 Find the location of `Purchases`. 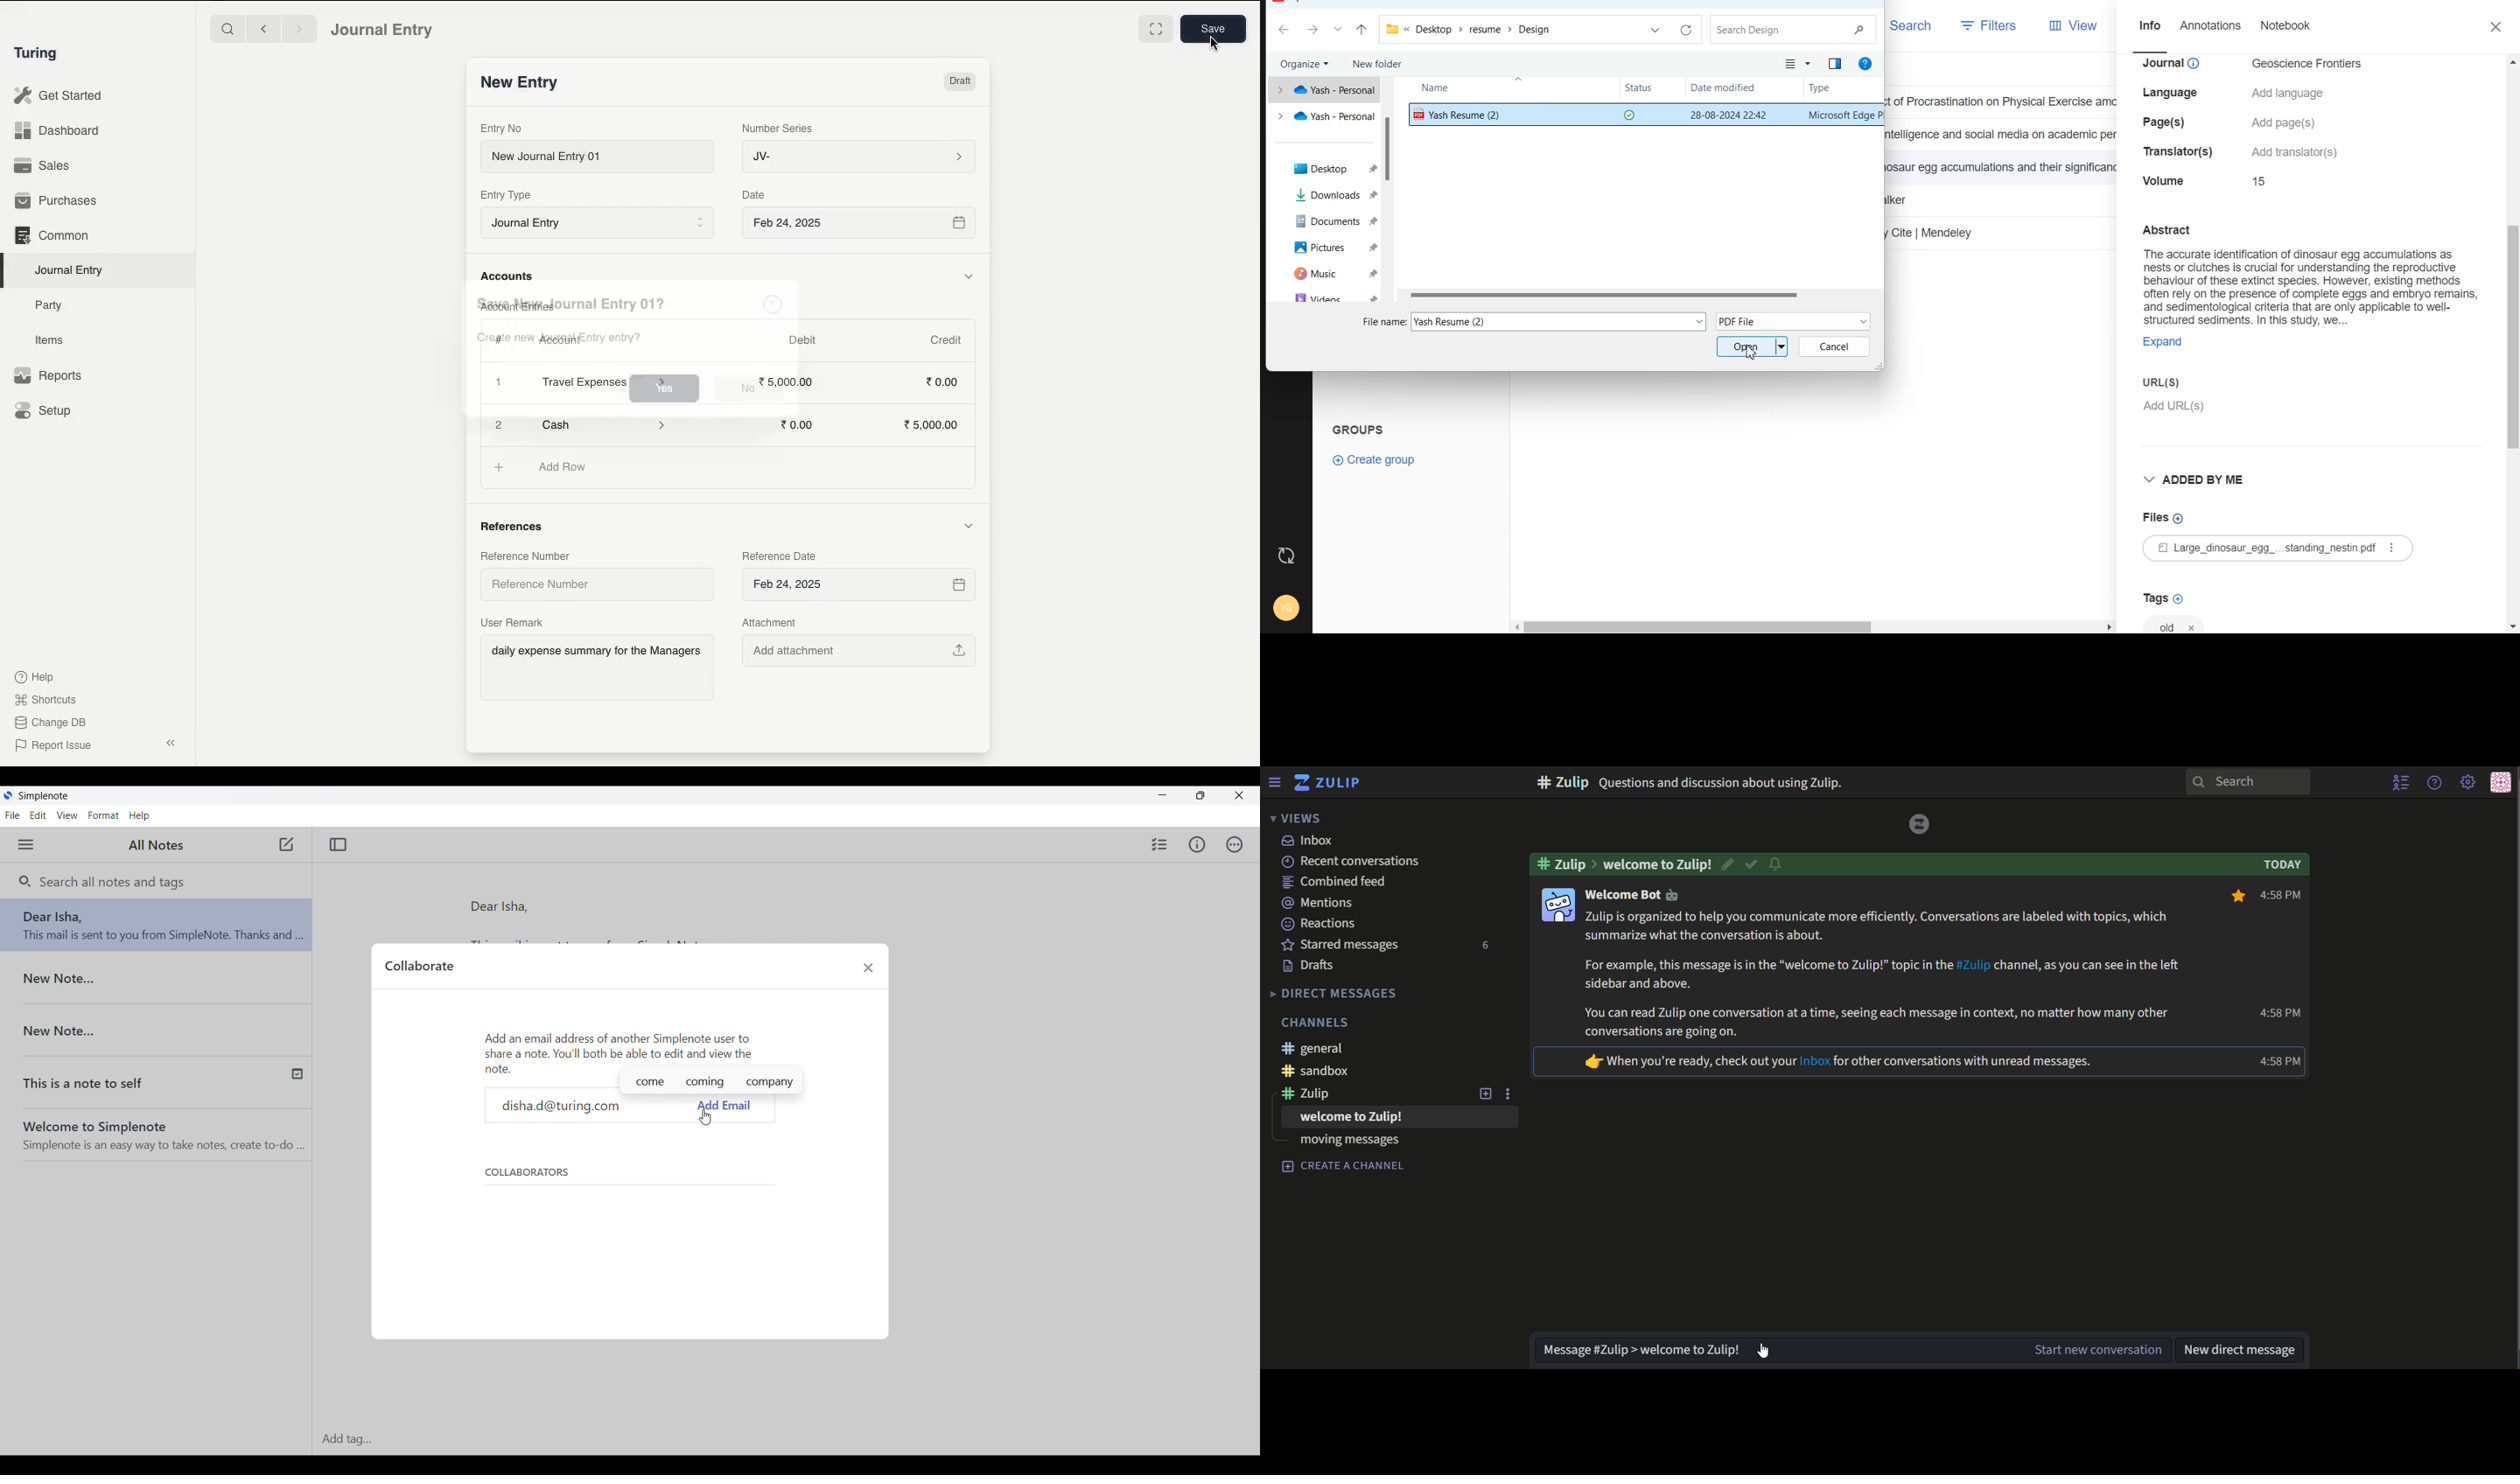

Purchases is located at coordinates (57, 202).